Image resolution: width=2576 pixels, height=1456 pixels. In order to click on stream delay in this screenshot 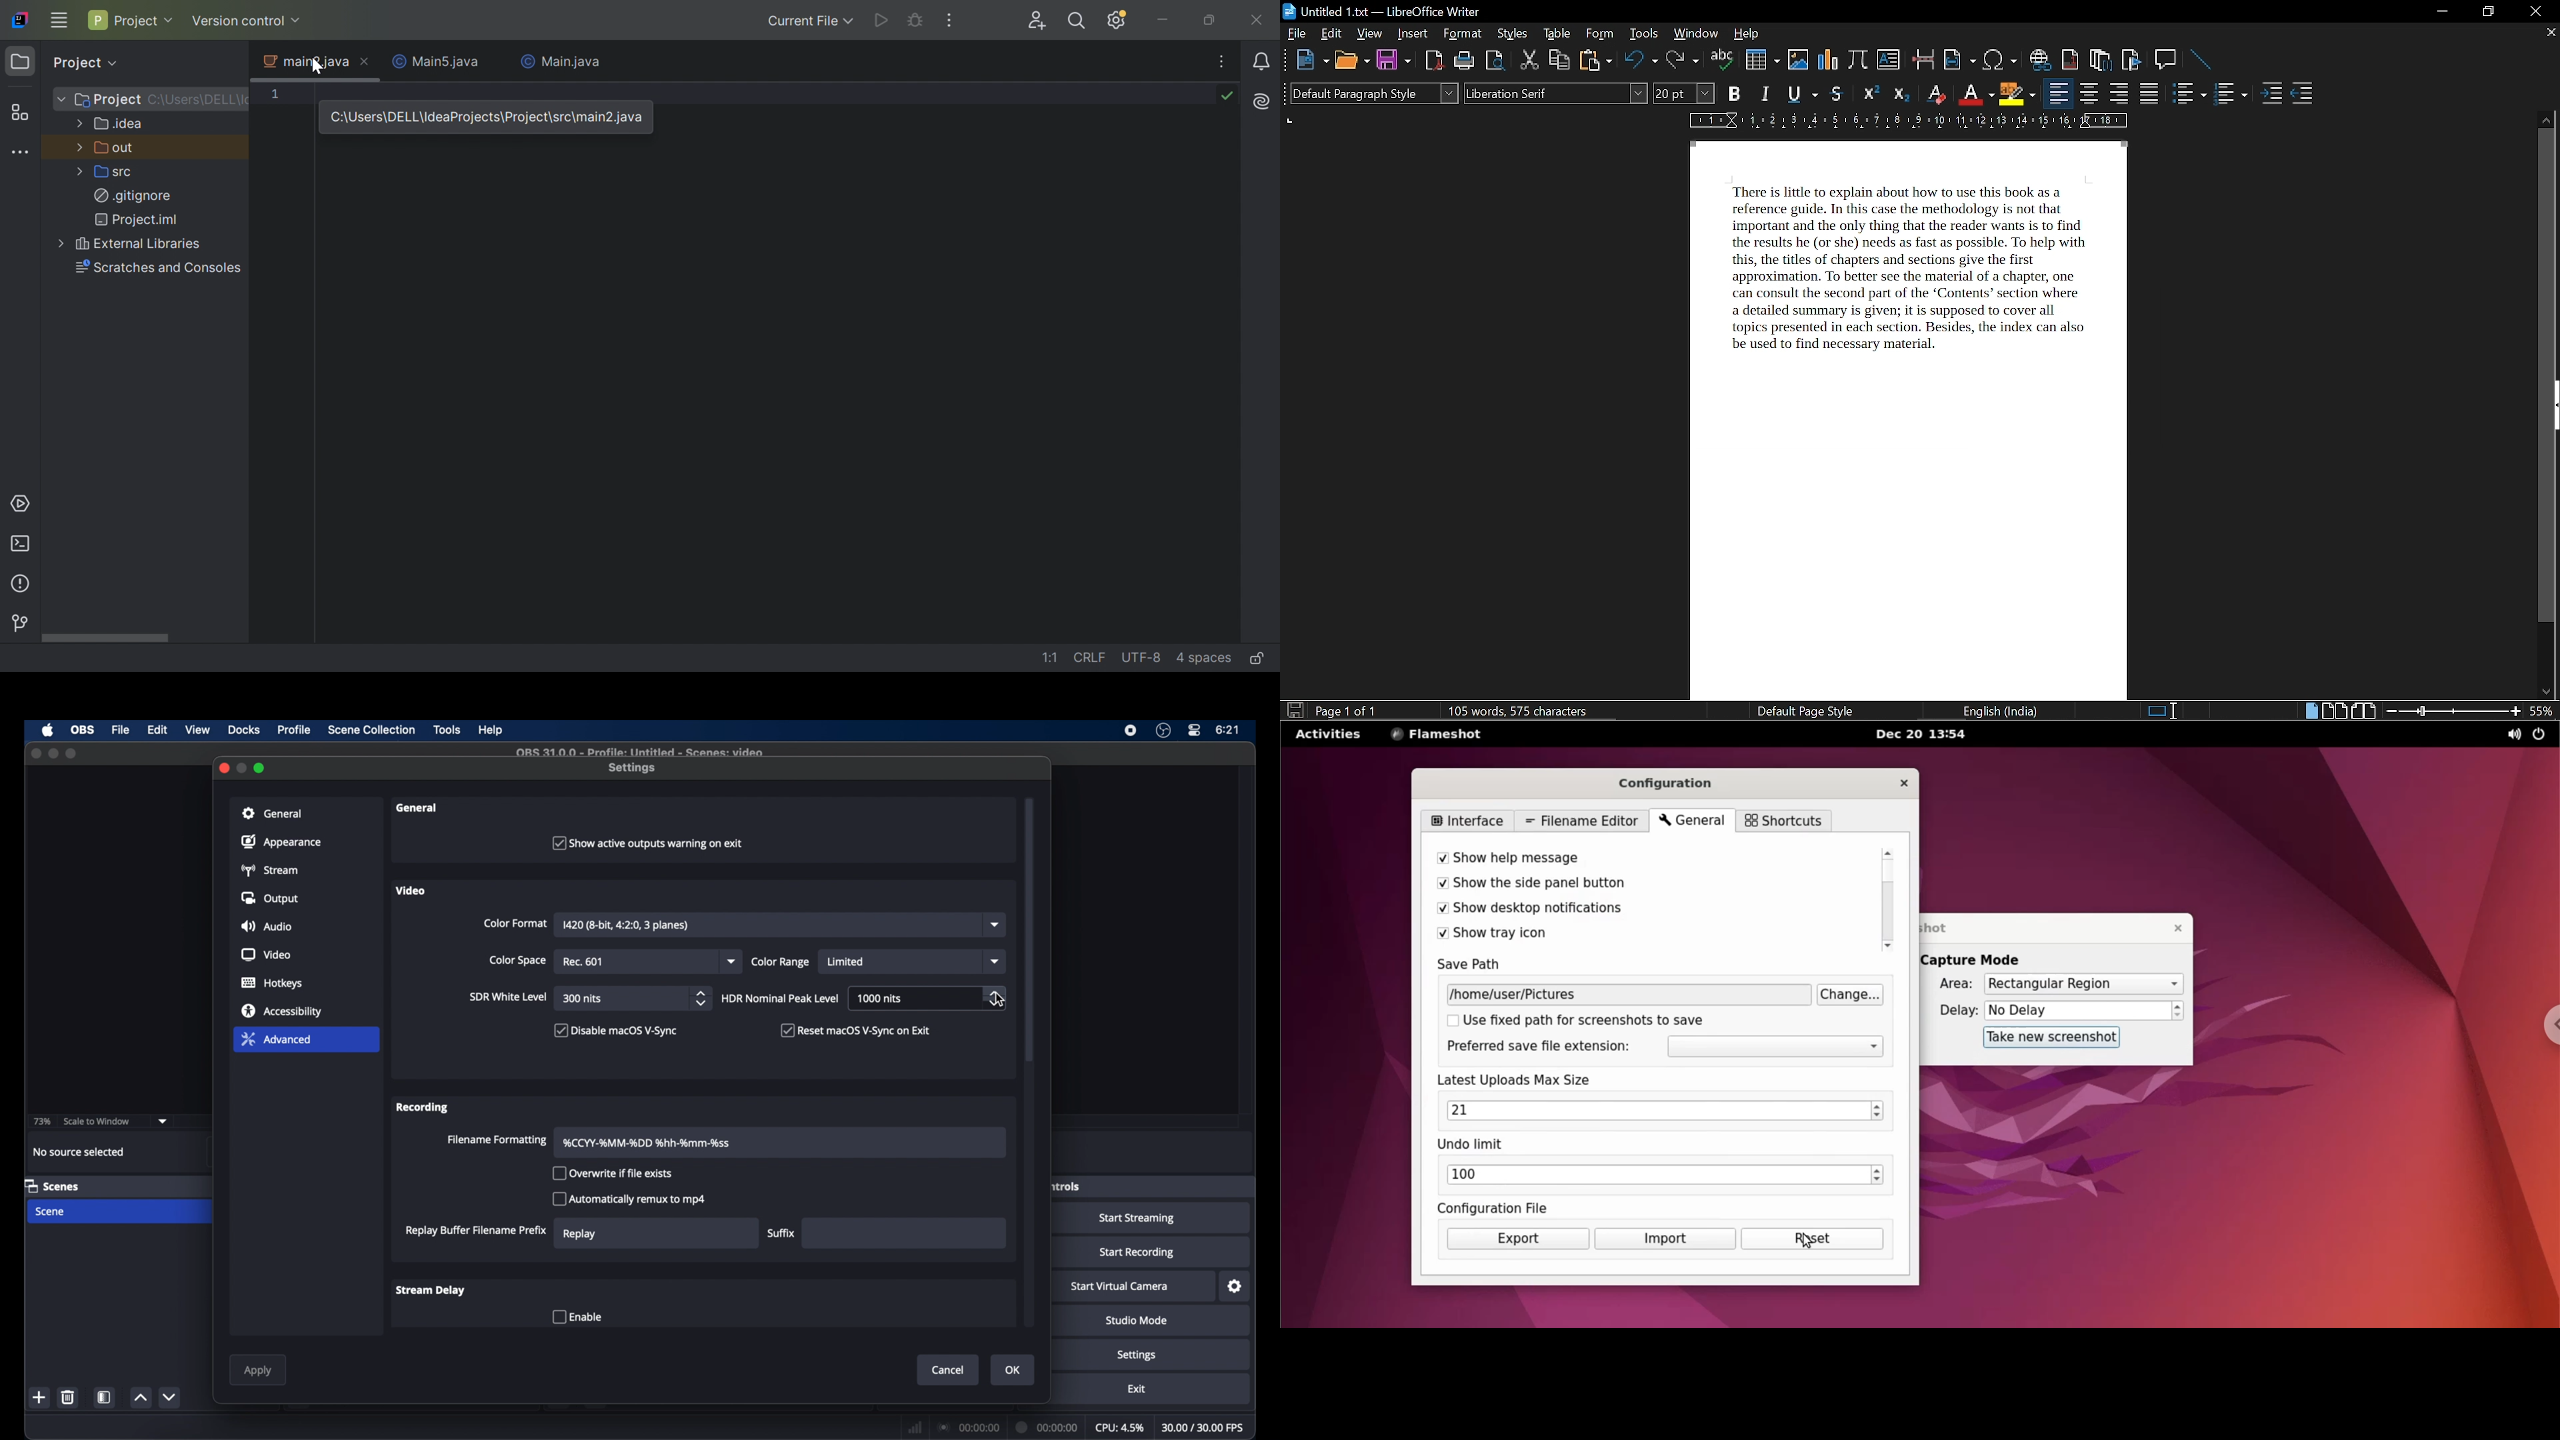, I will do `click(431, 1290)`.